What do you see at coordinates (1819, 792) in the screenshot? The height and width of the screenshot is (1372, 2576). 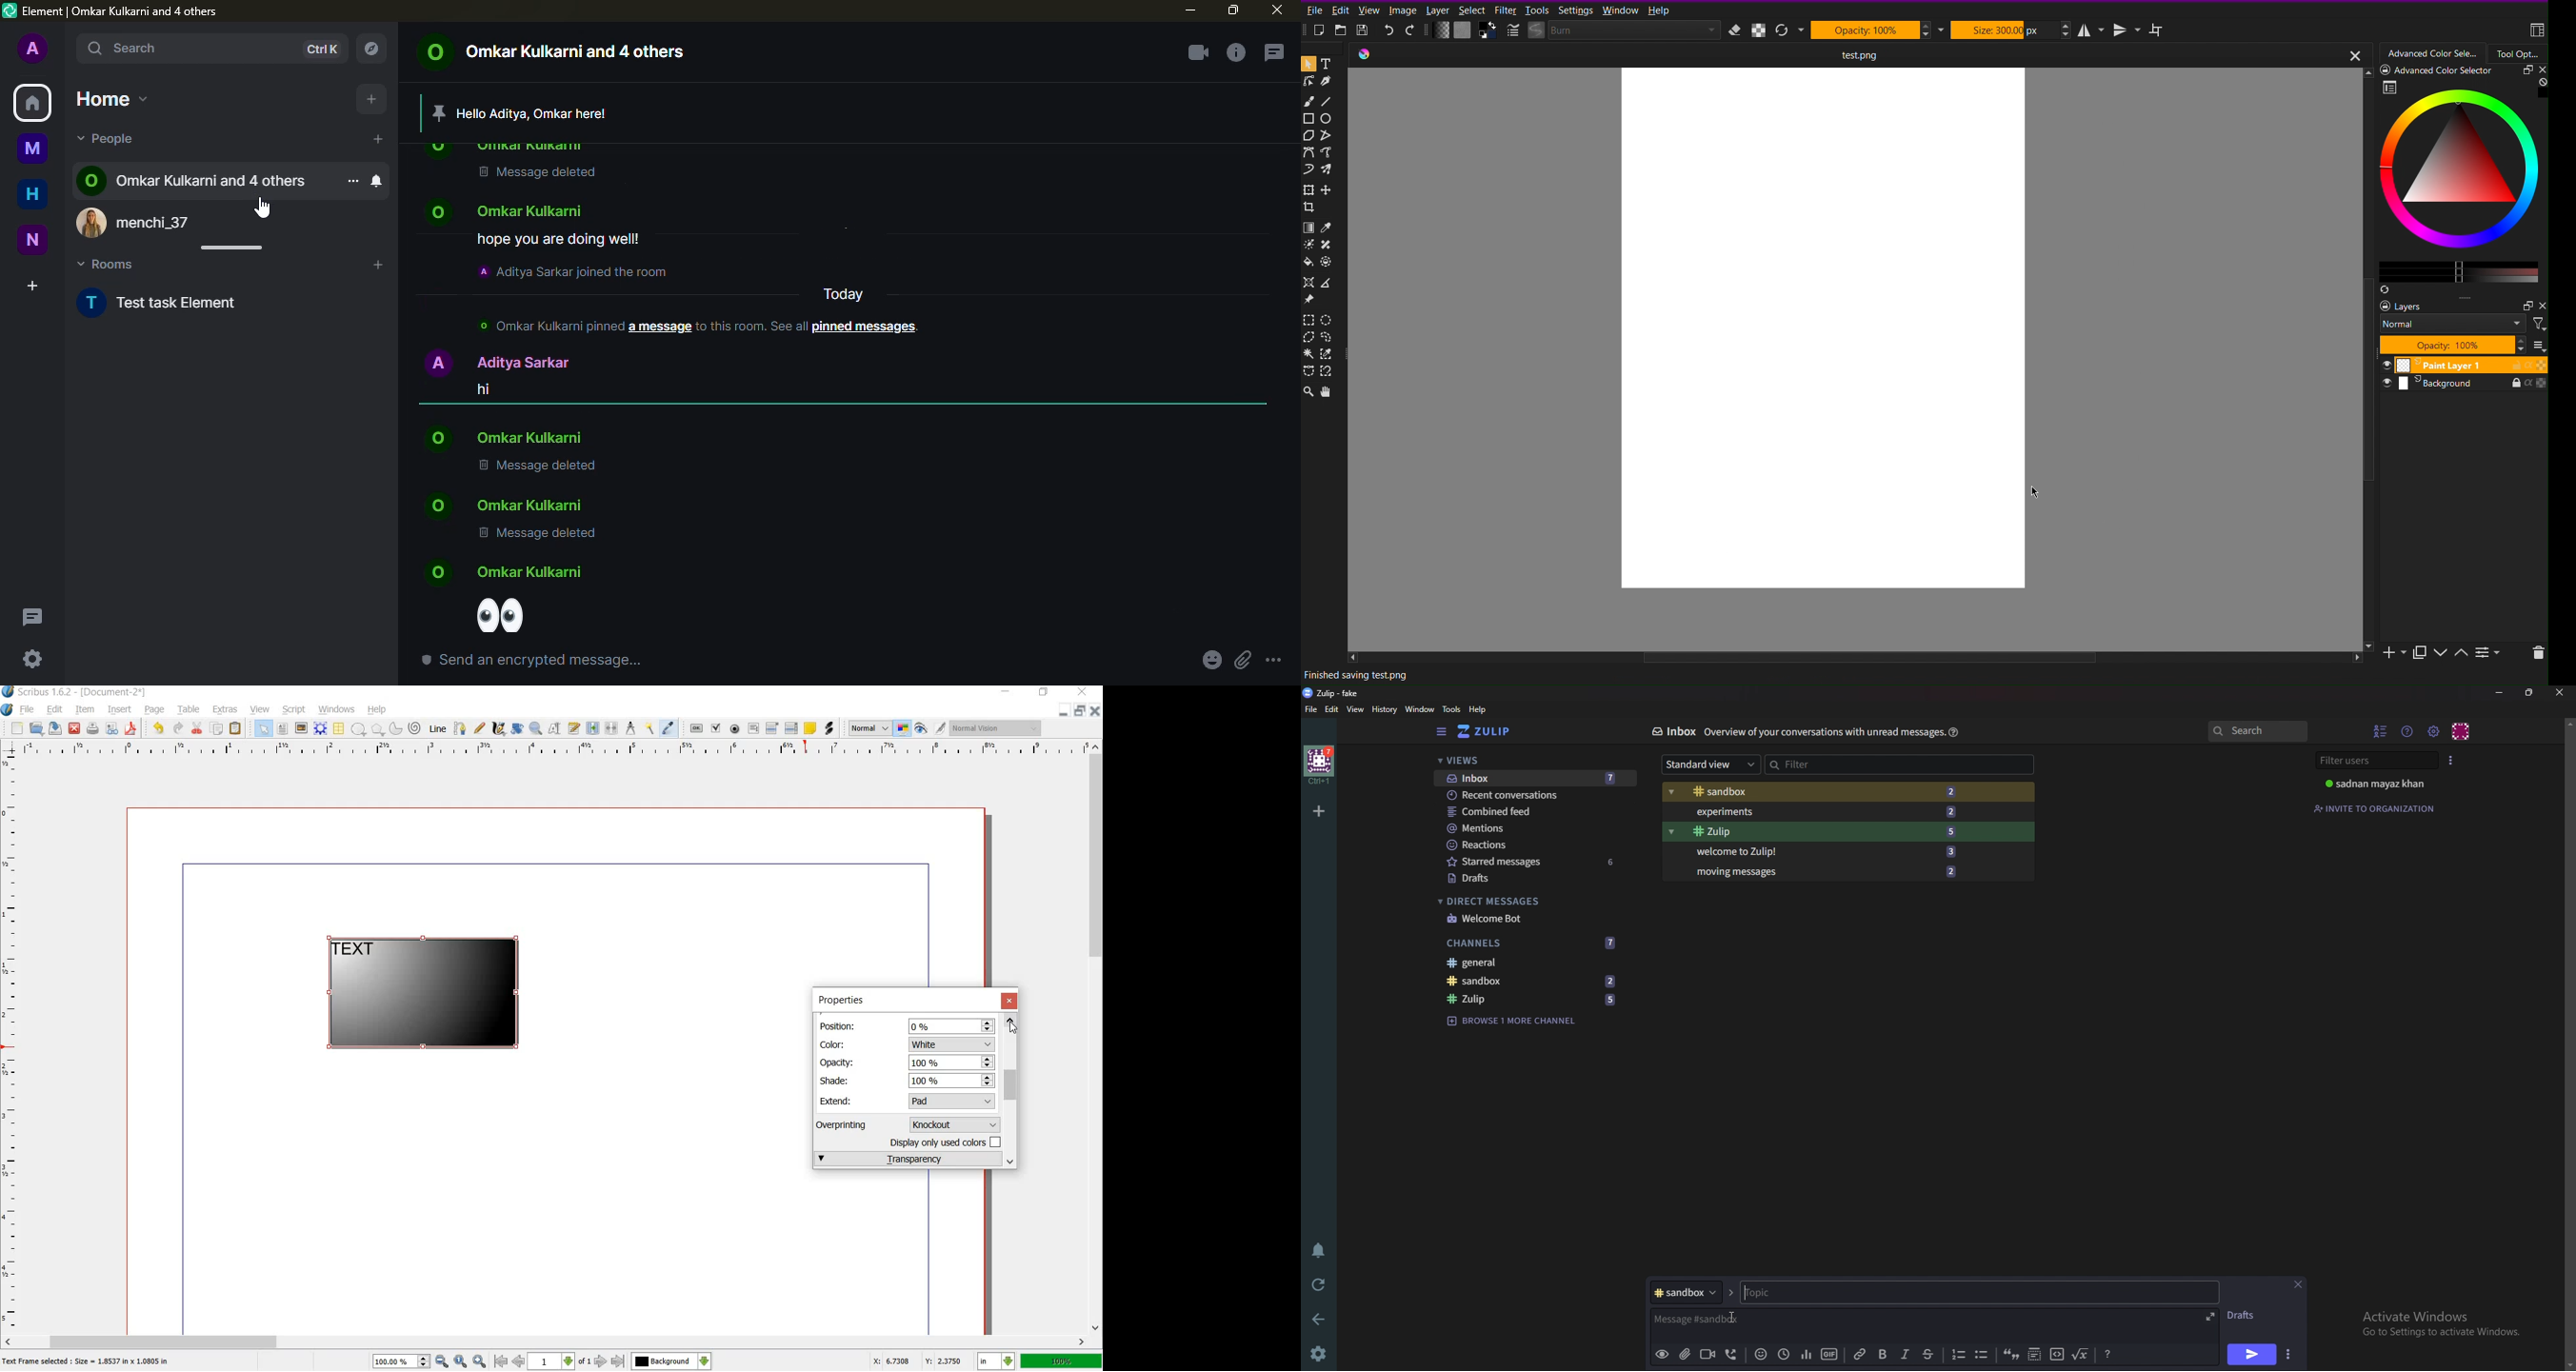 I see `Sandbox` at bounding box center [1819, 792].